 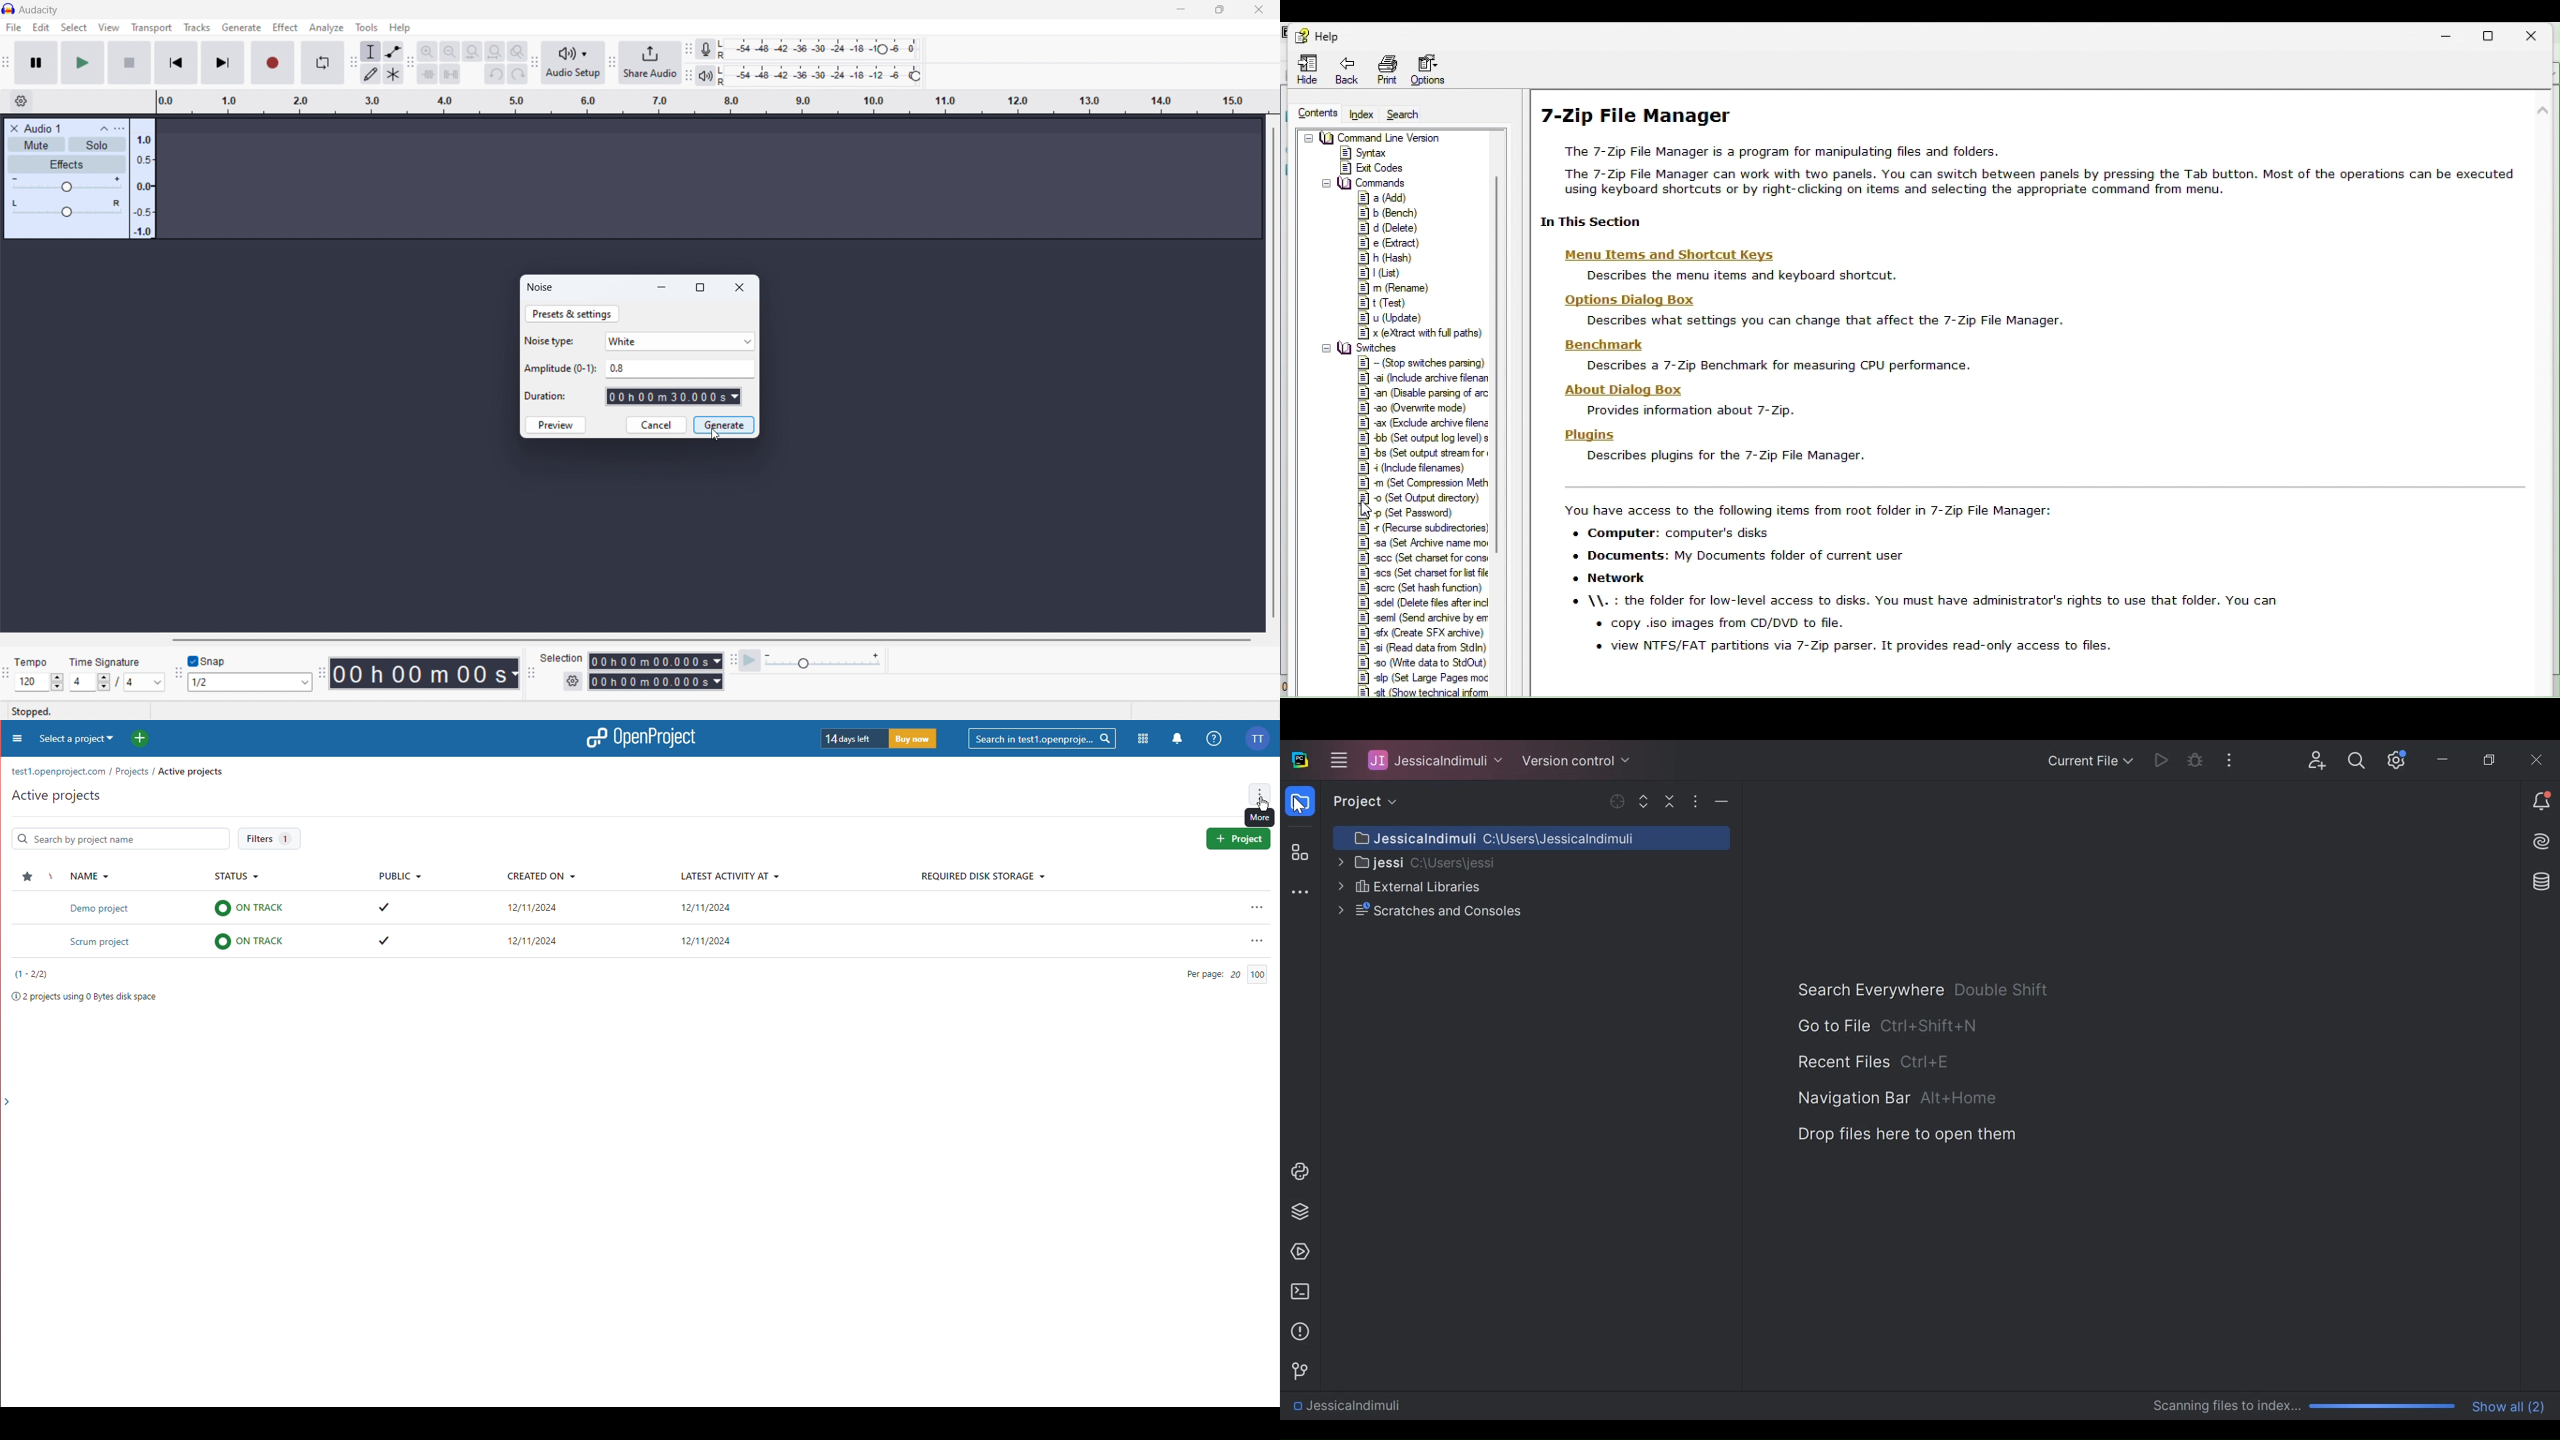 I want to click on Rename, so click(x=1395, y=290).